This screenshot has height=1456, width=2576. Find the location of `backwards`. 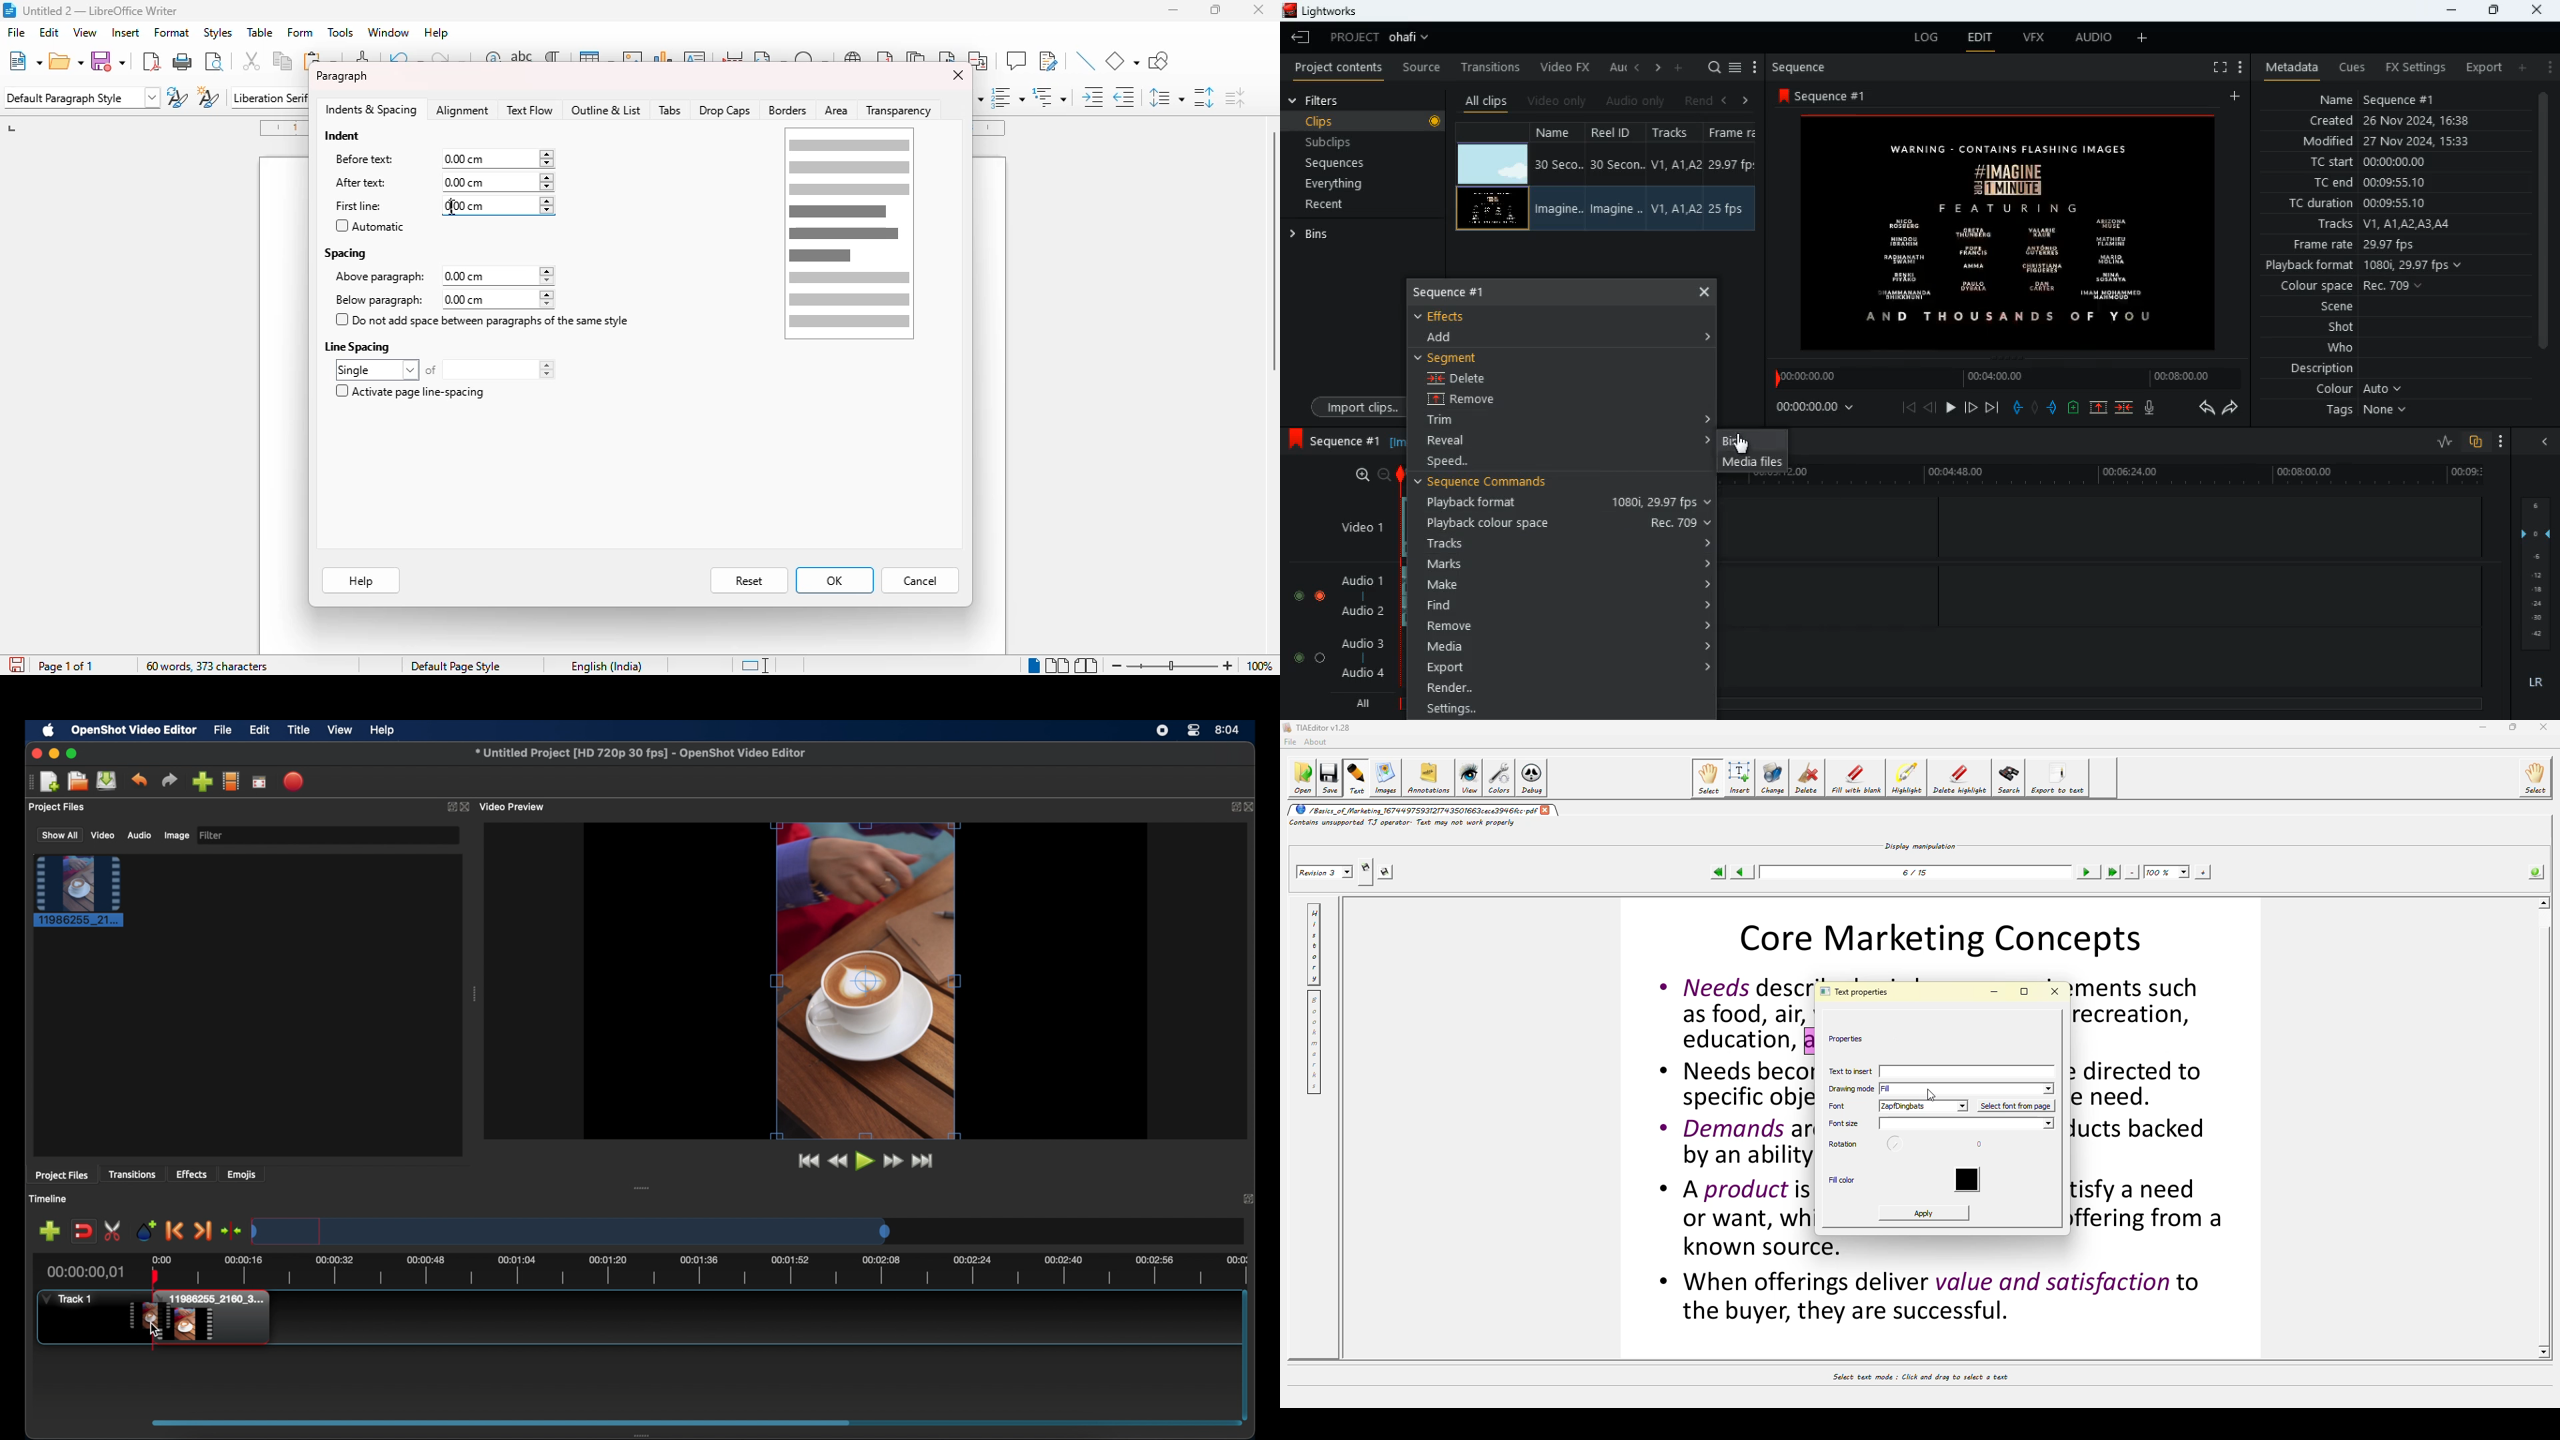

backwards is located at coordinates (2204, 408).